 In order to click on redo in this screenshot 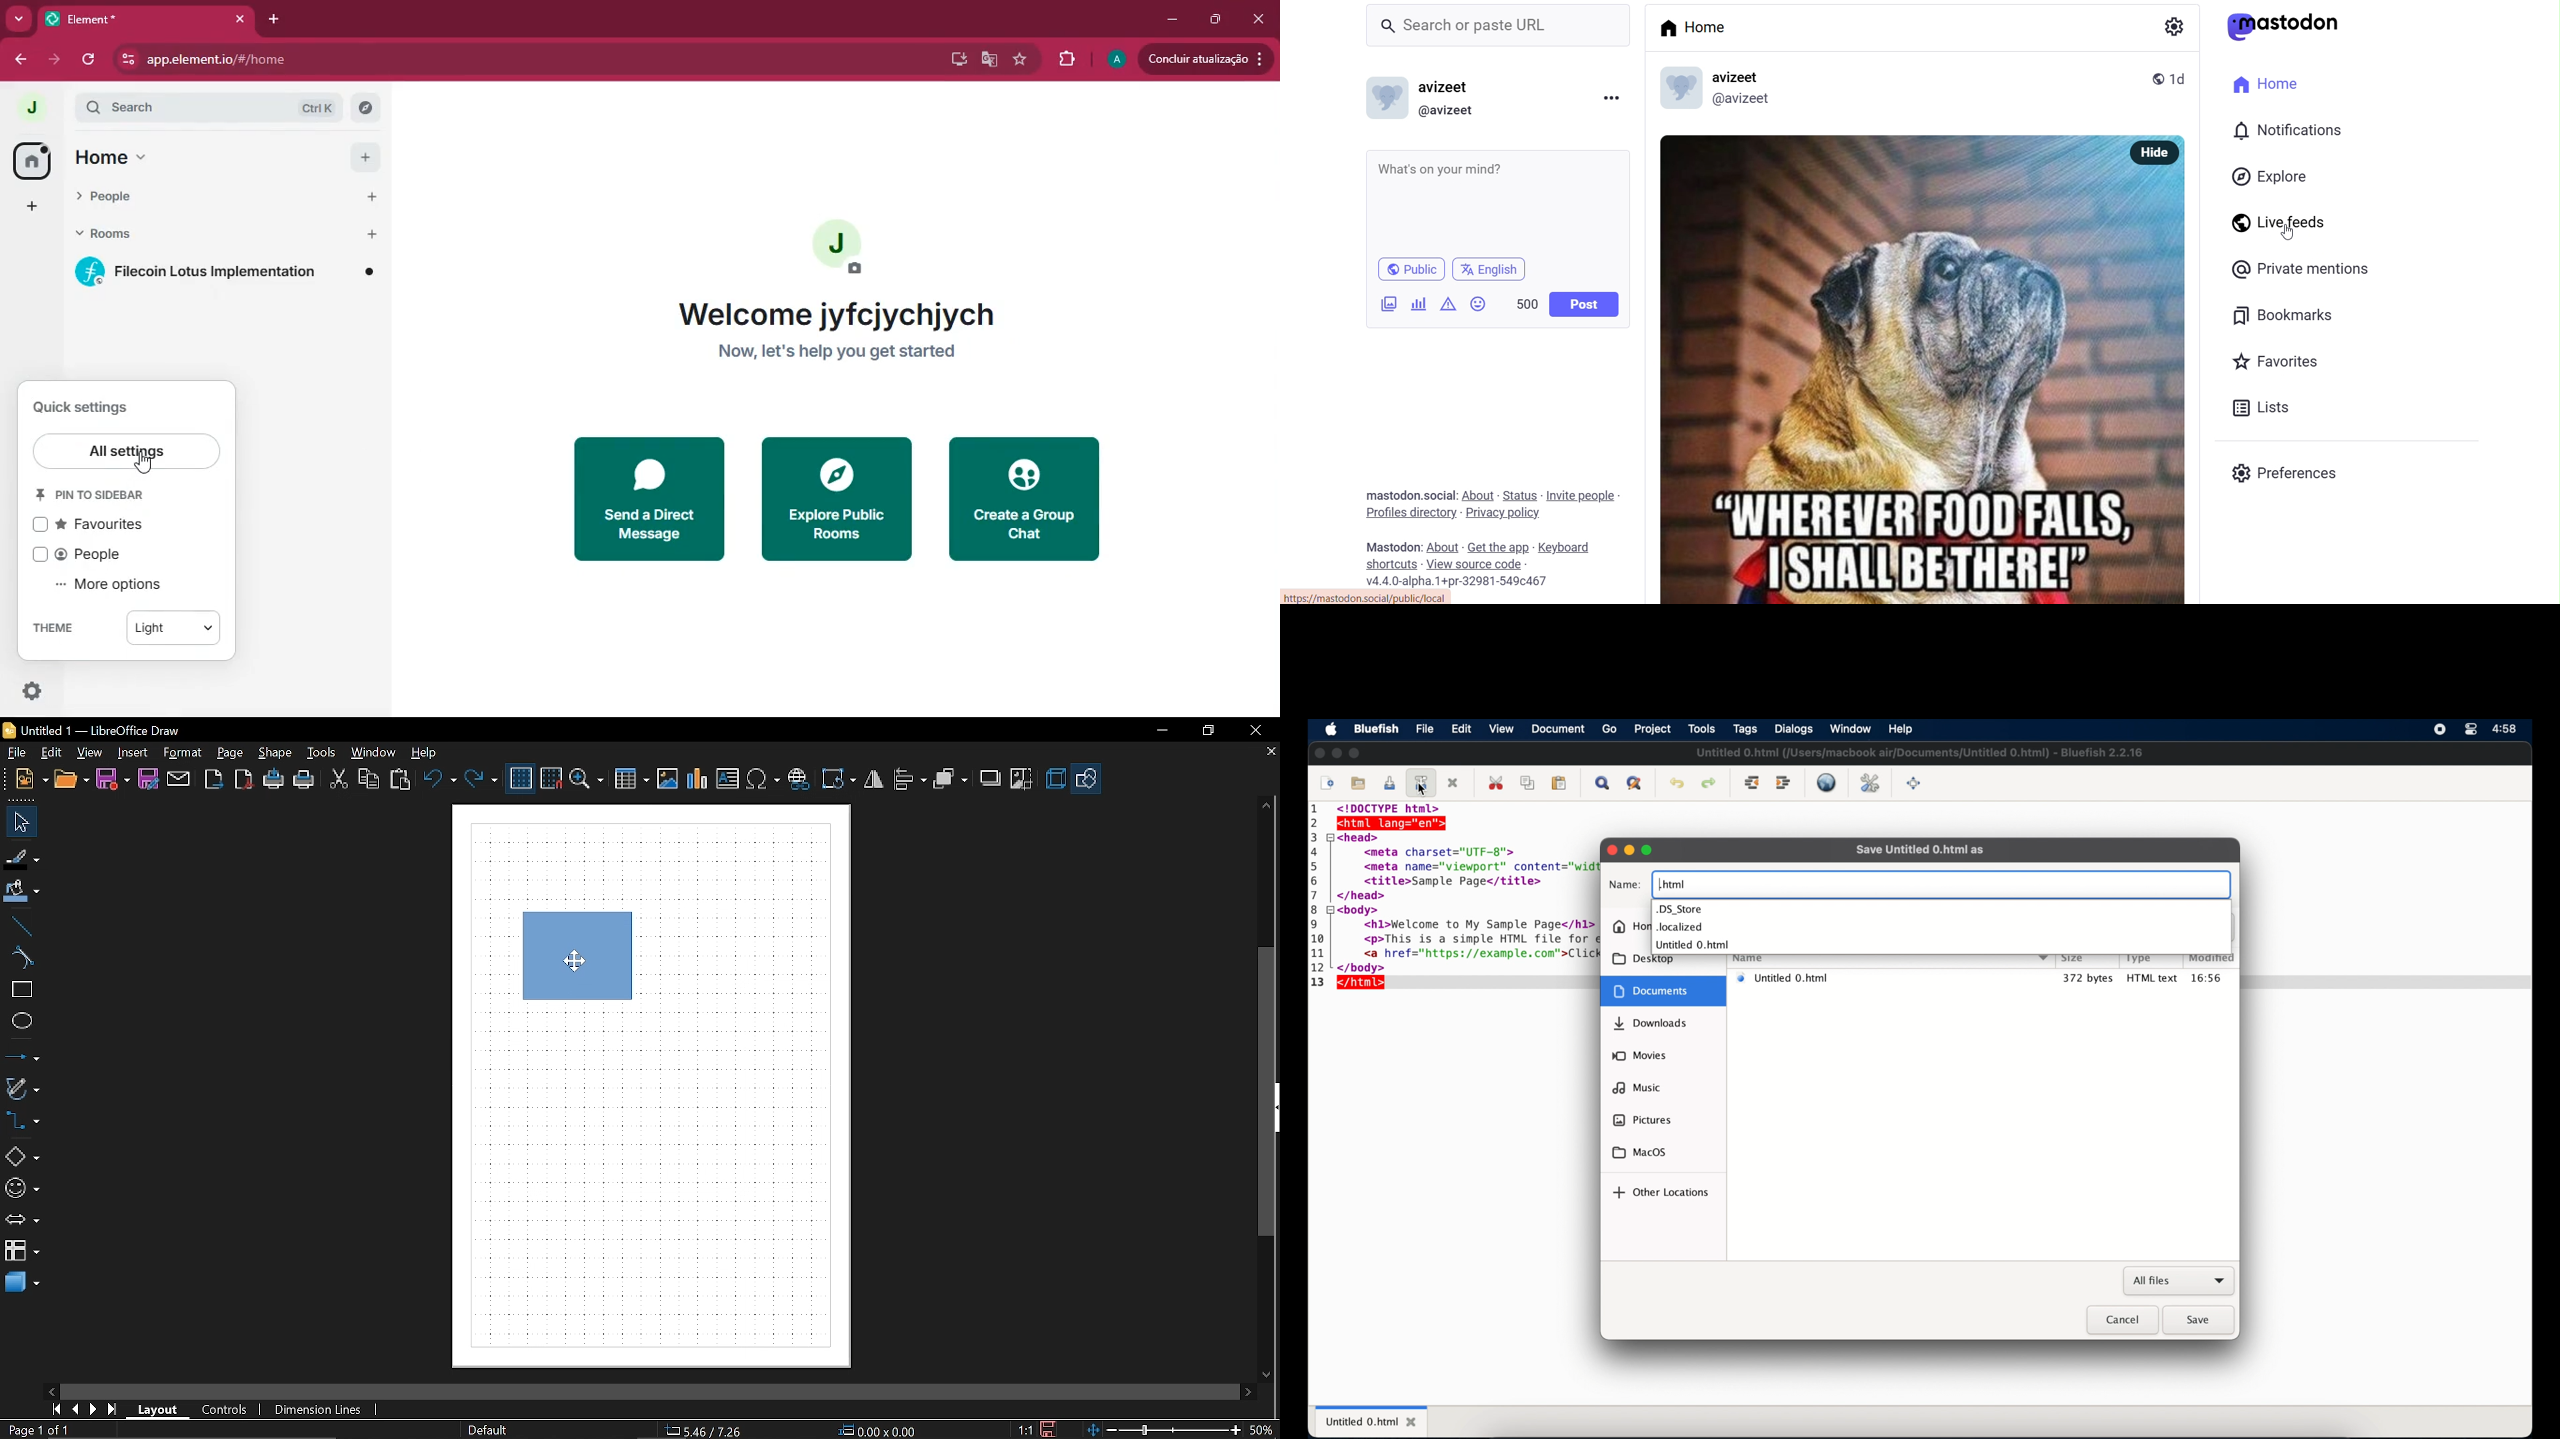, I will do `click(480, 780)`.